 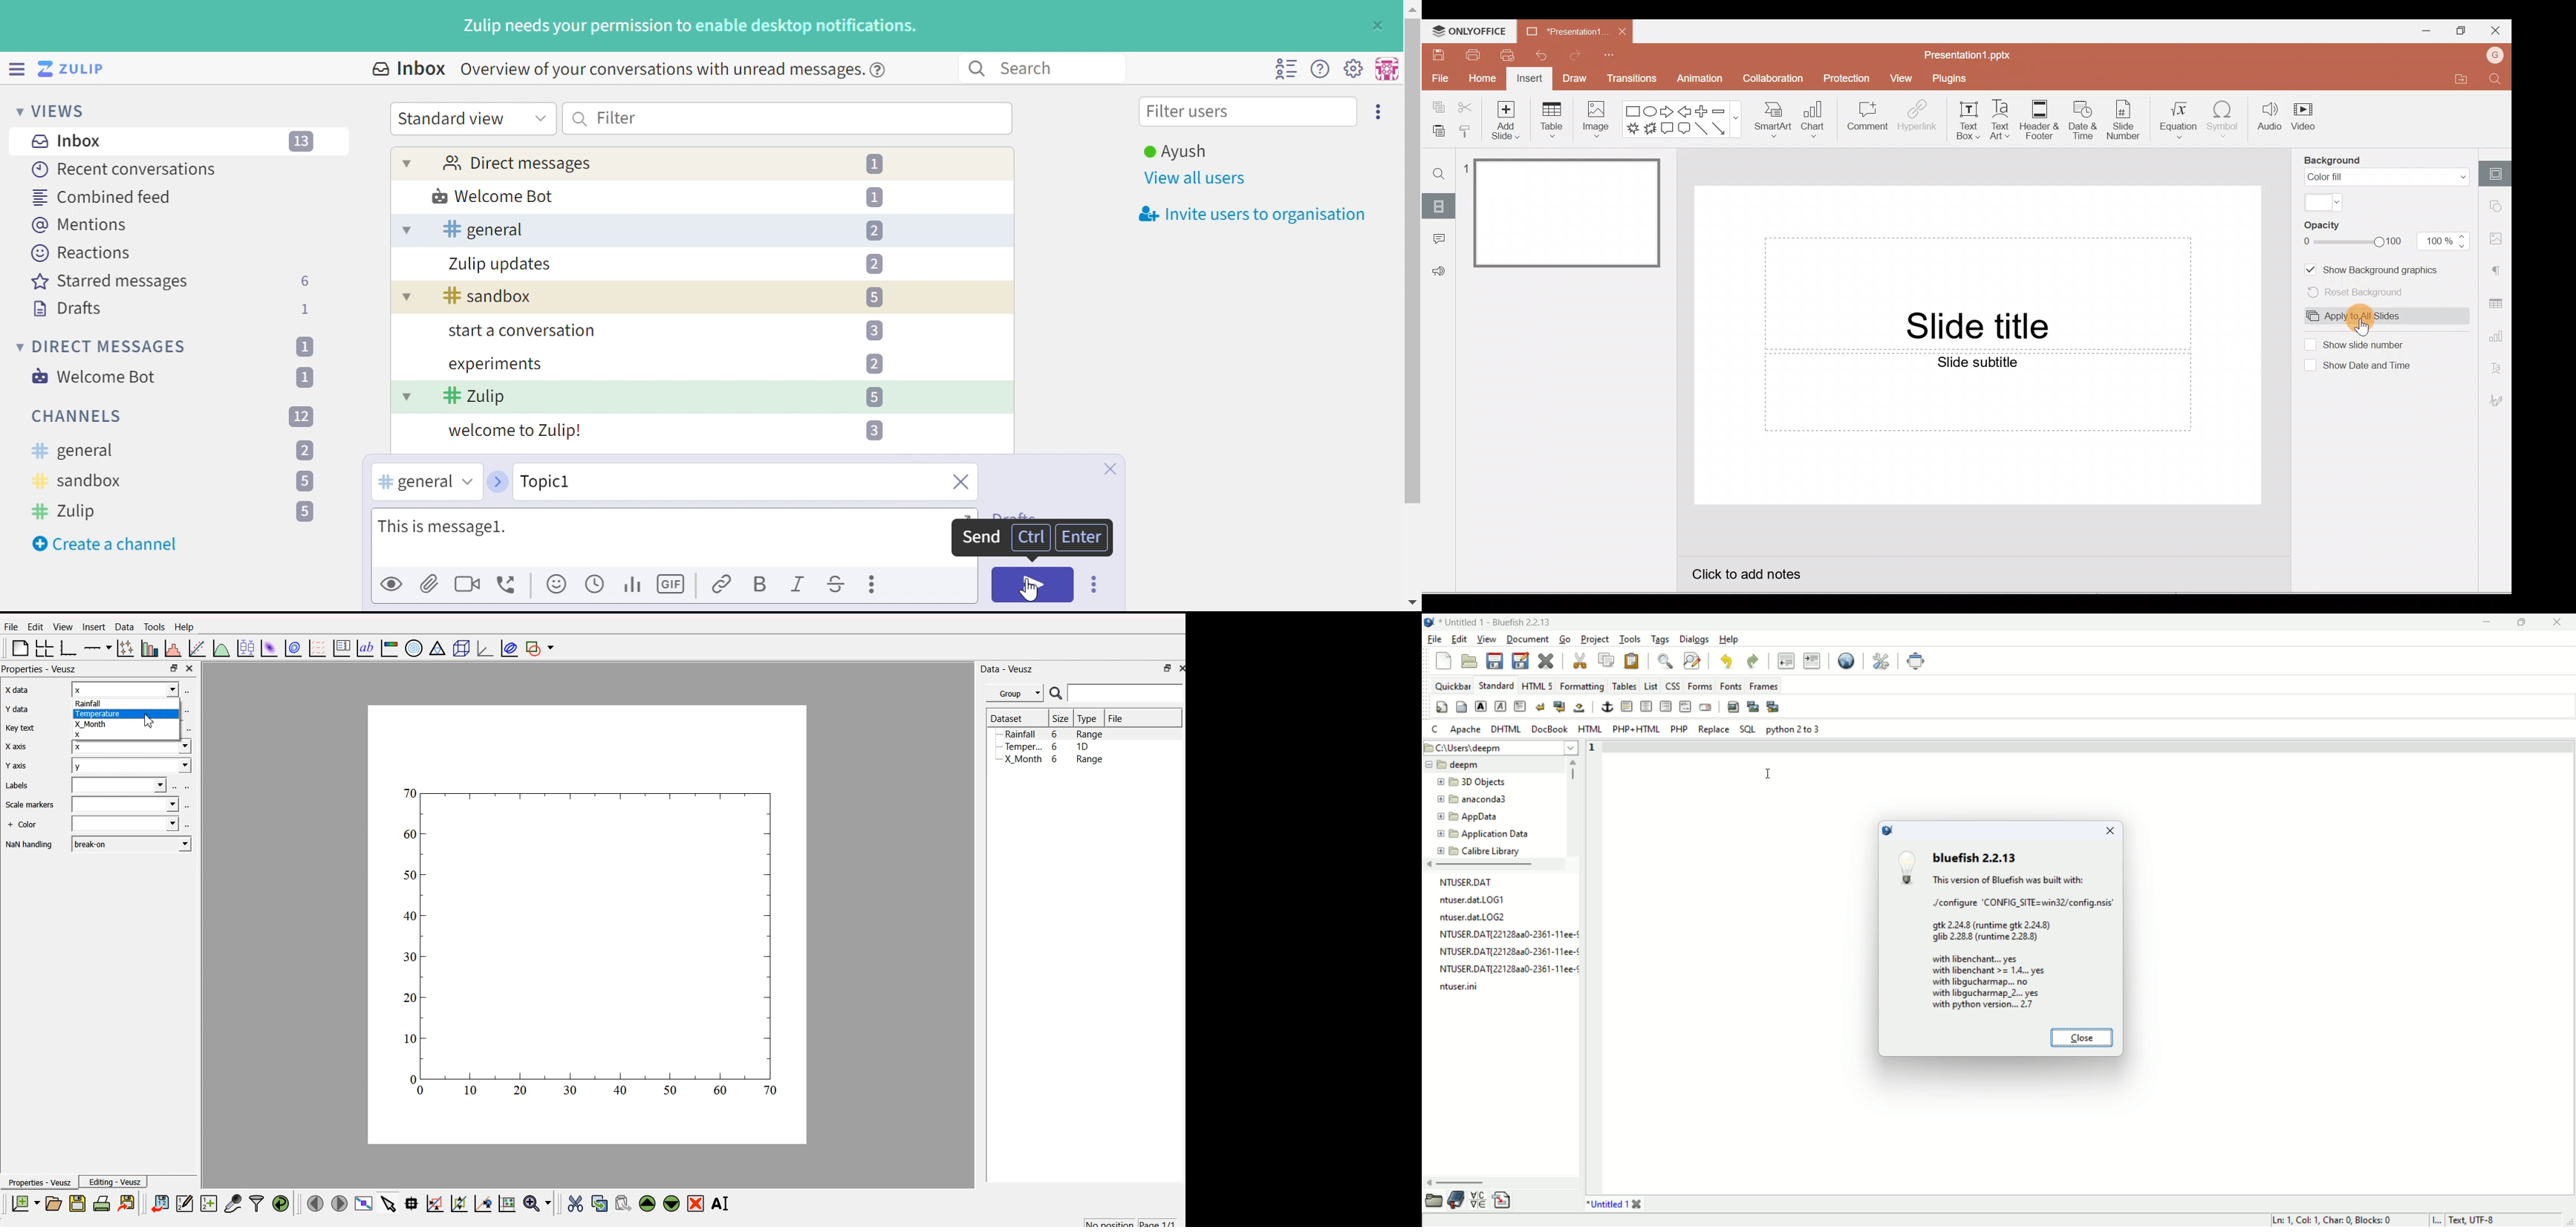 I want to click on 6, so click(x=304, y=281).